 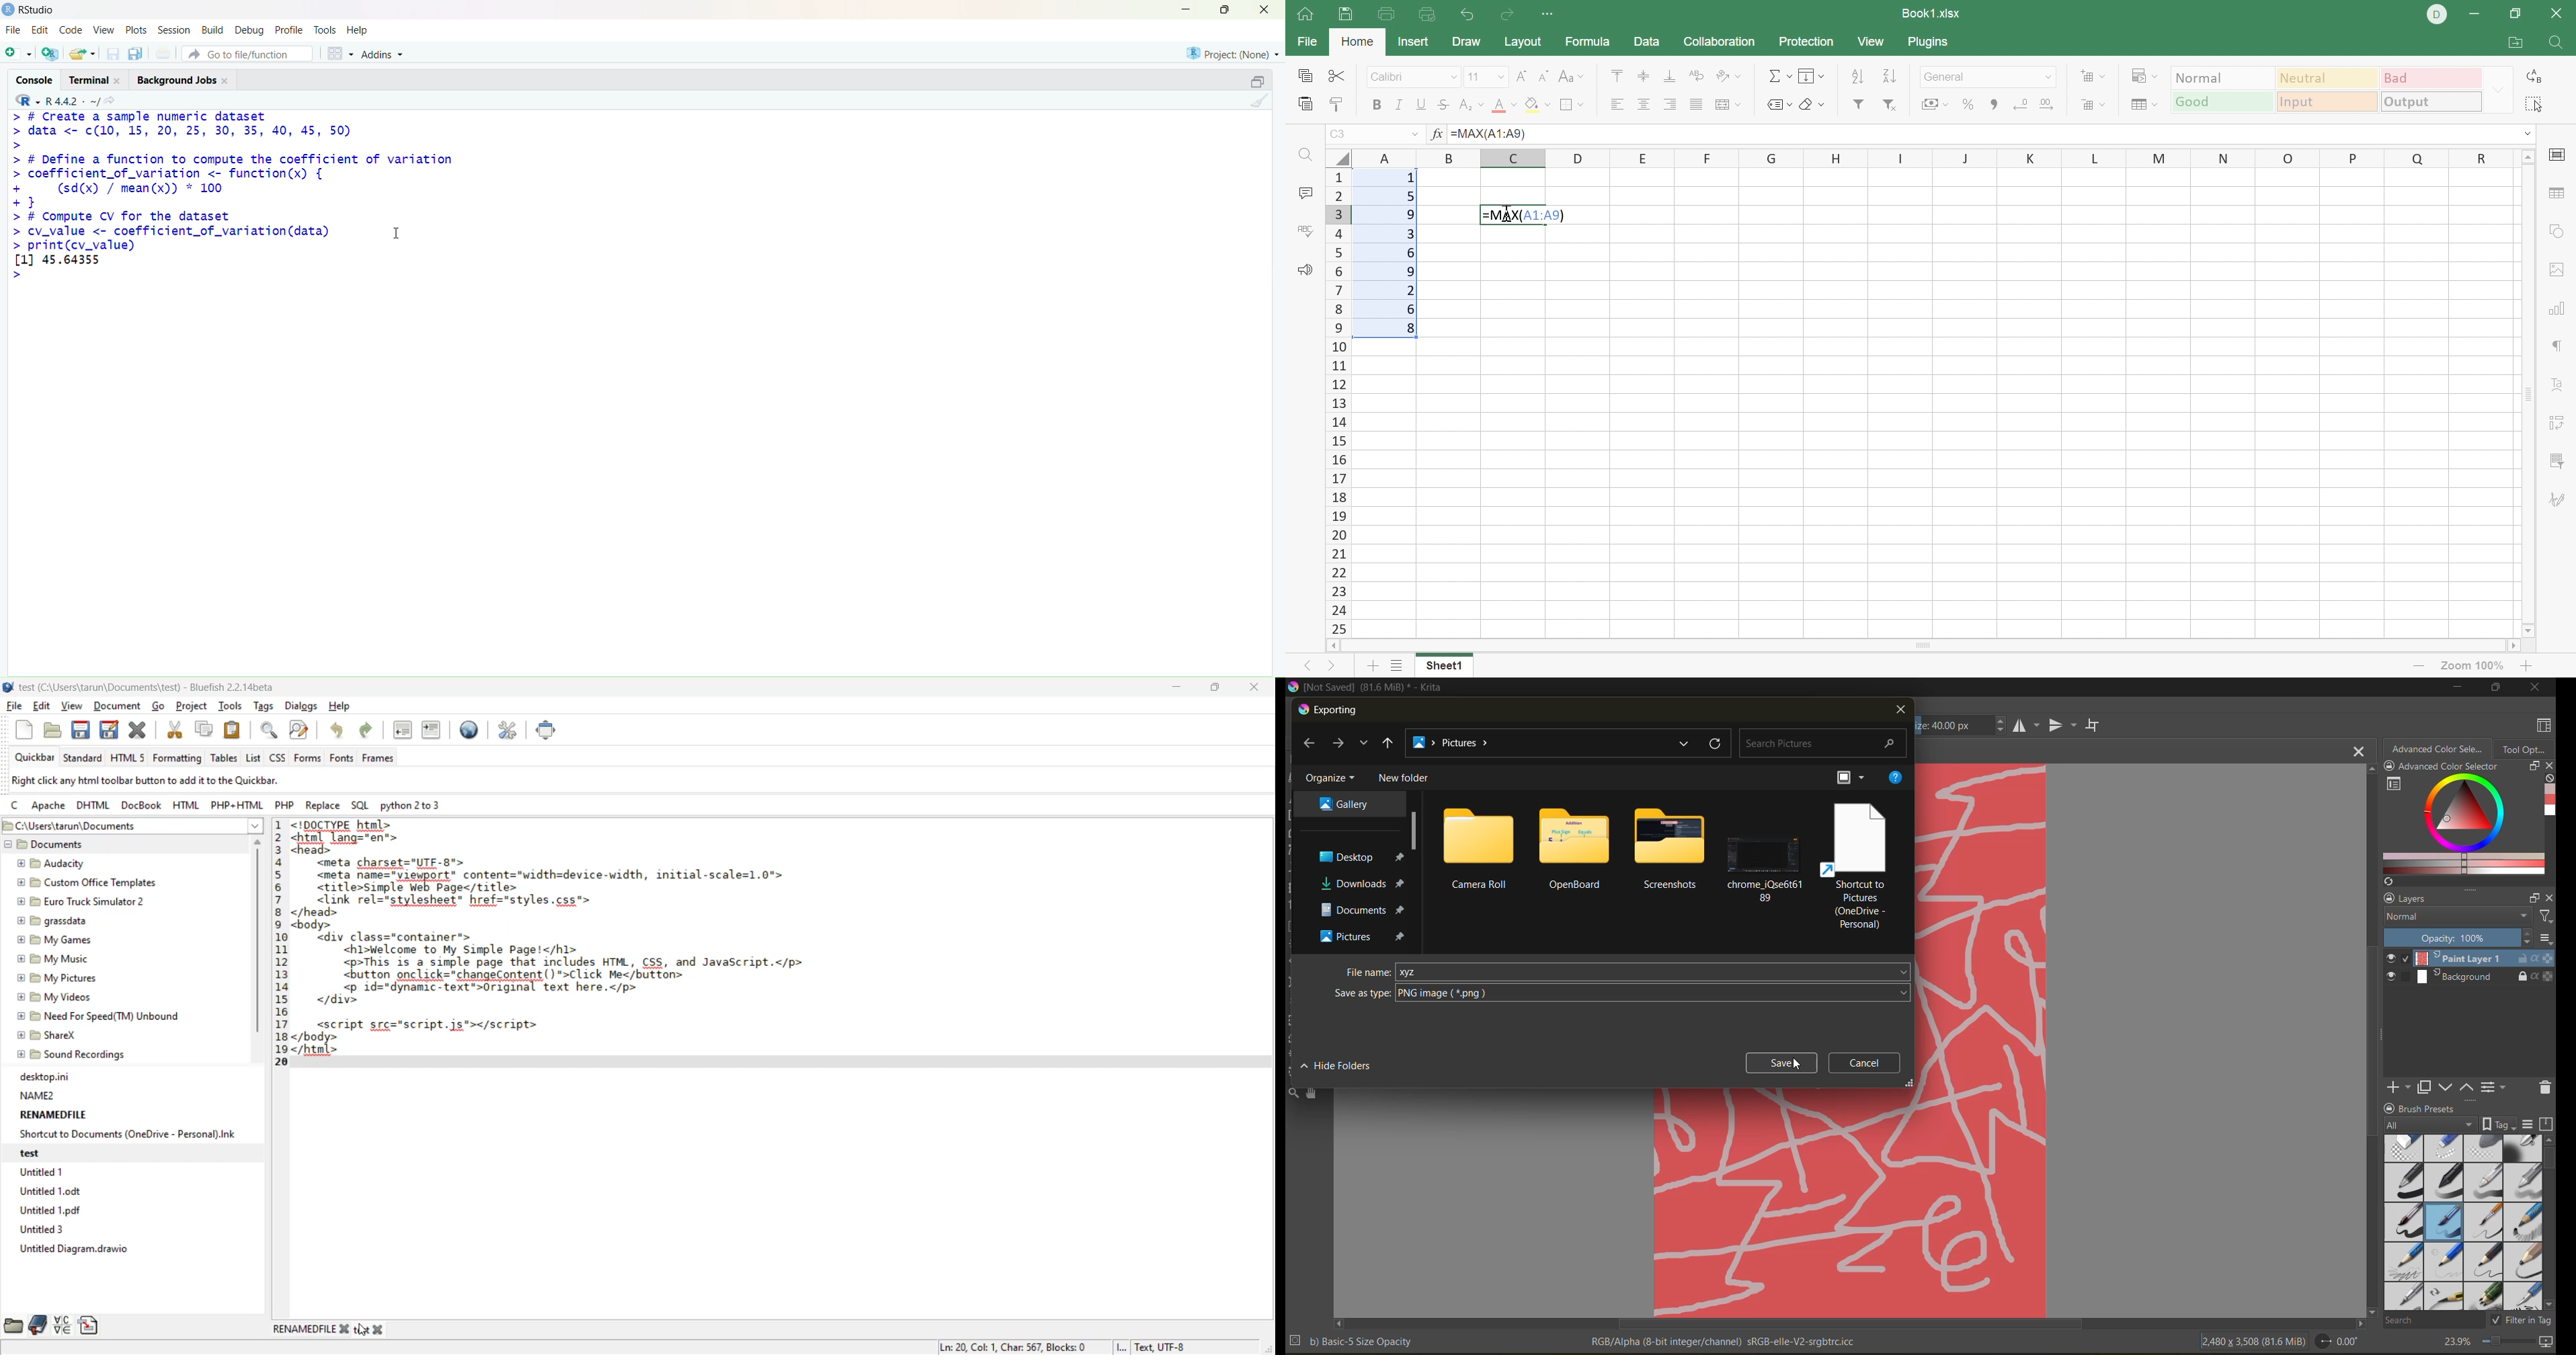 I want to click on Scroll Down, so click(x=2527, y=630).